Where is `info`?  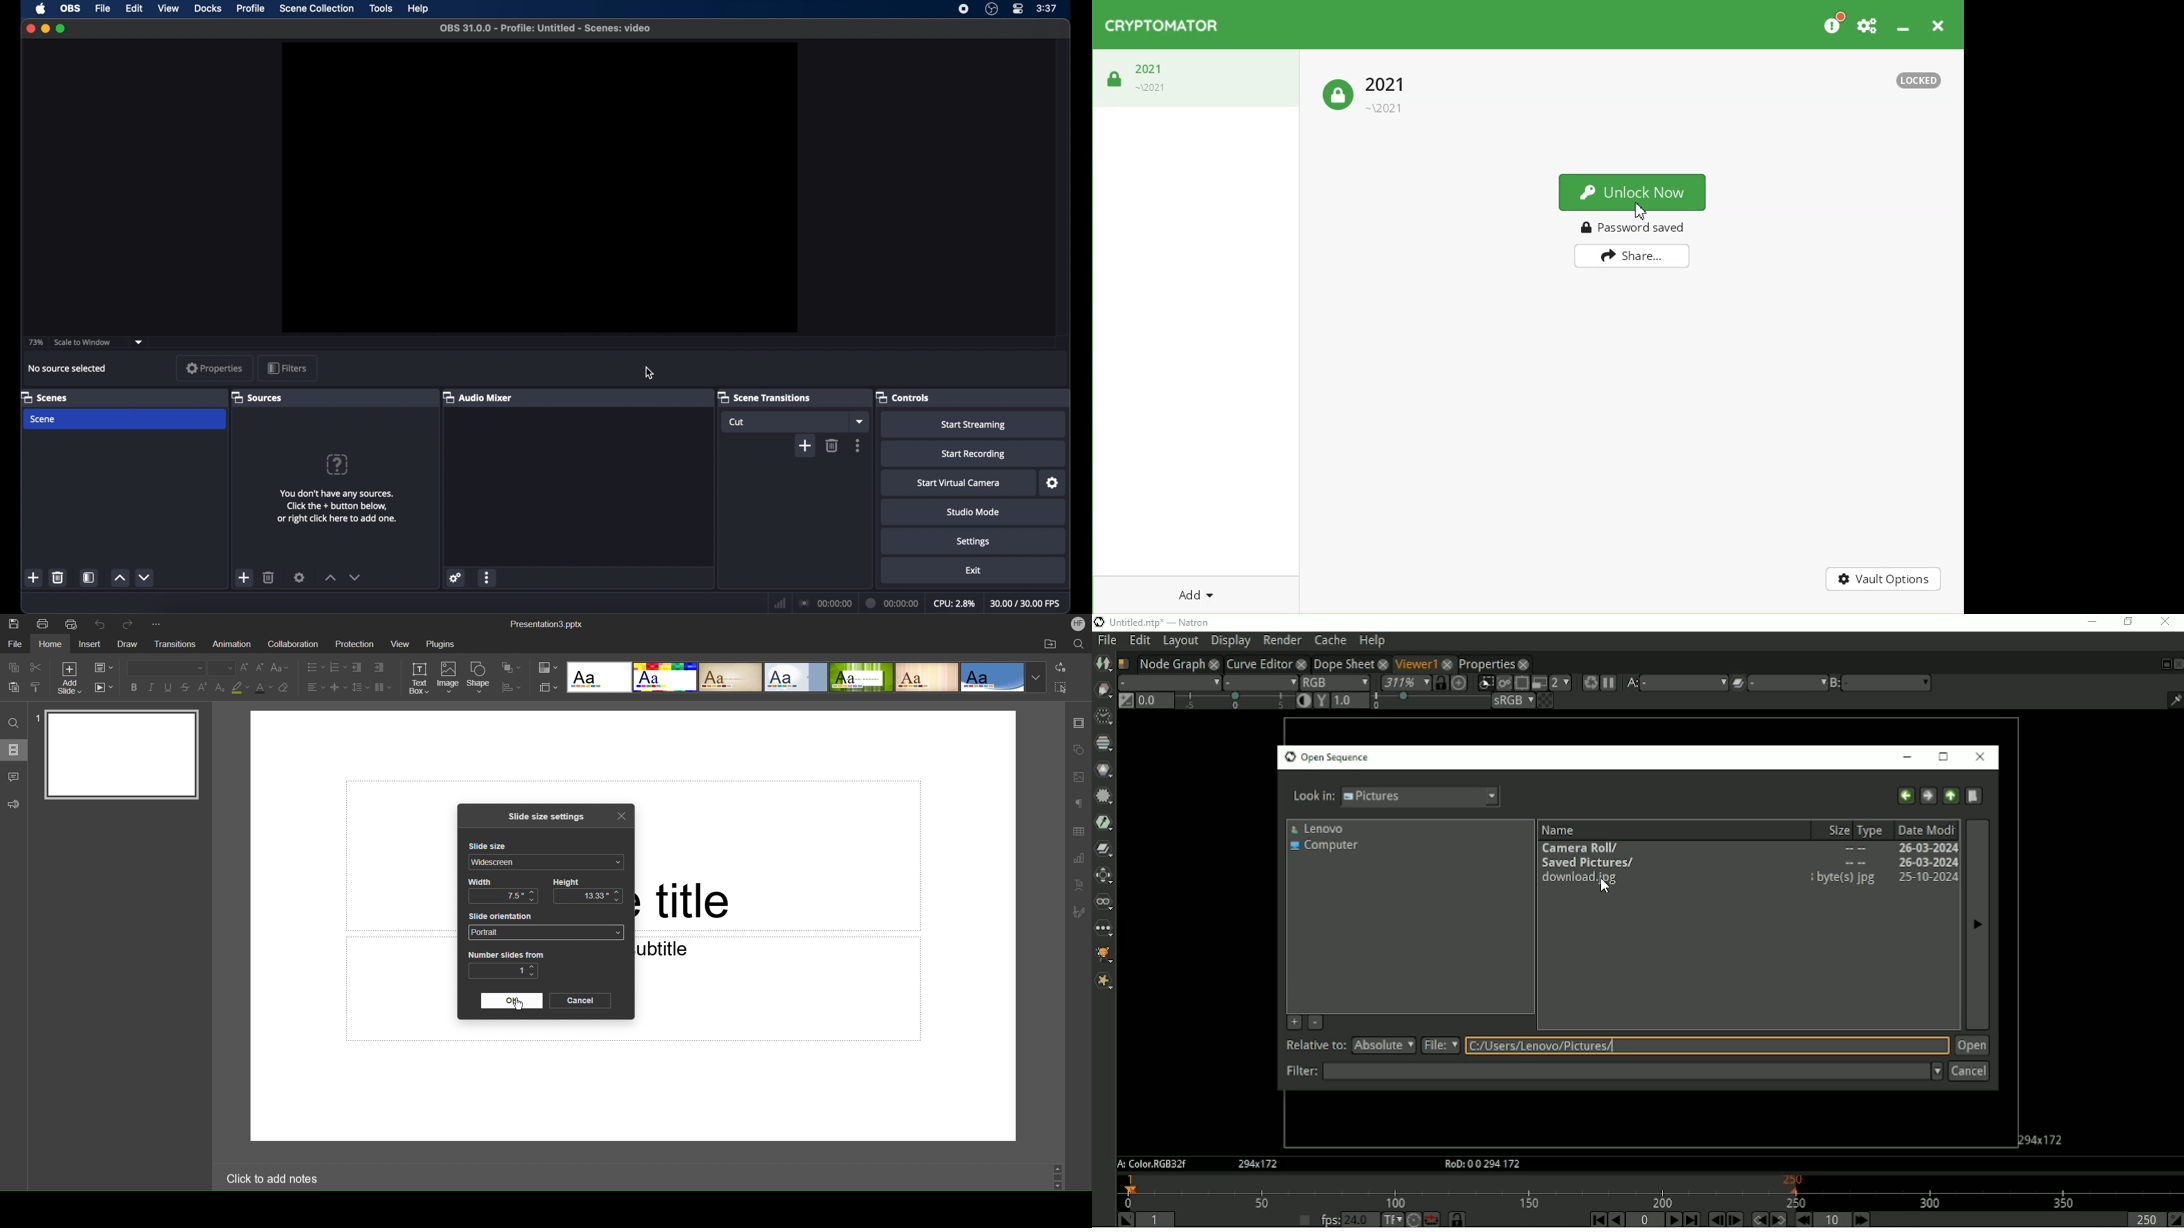 info is located at coordinates (337, 506).